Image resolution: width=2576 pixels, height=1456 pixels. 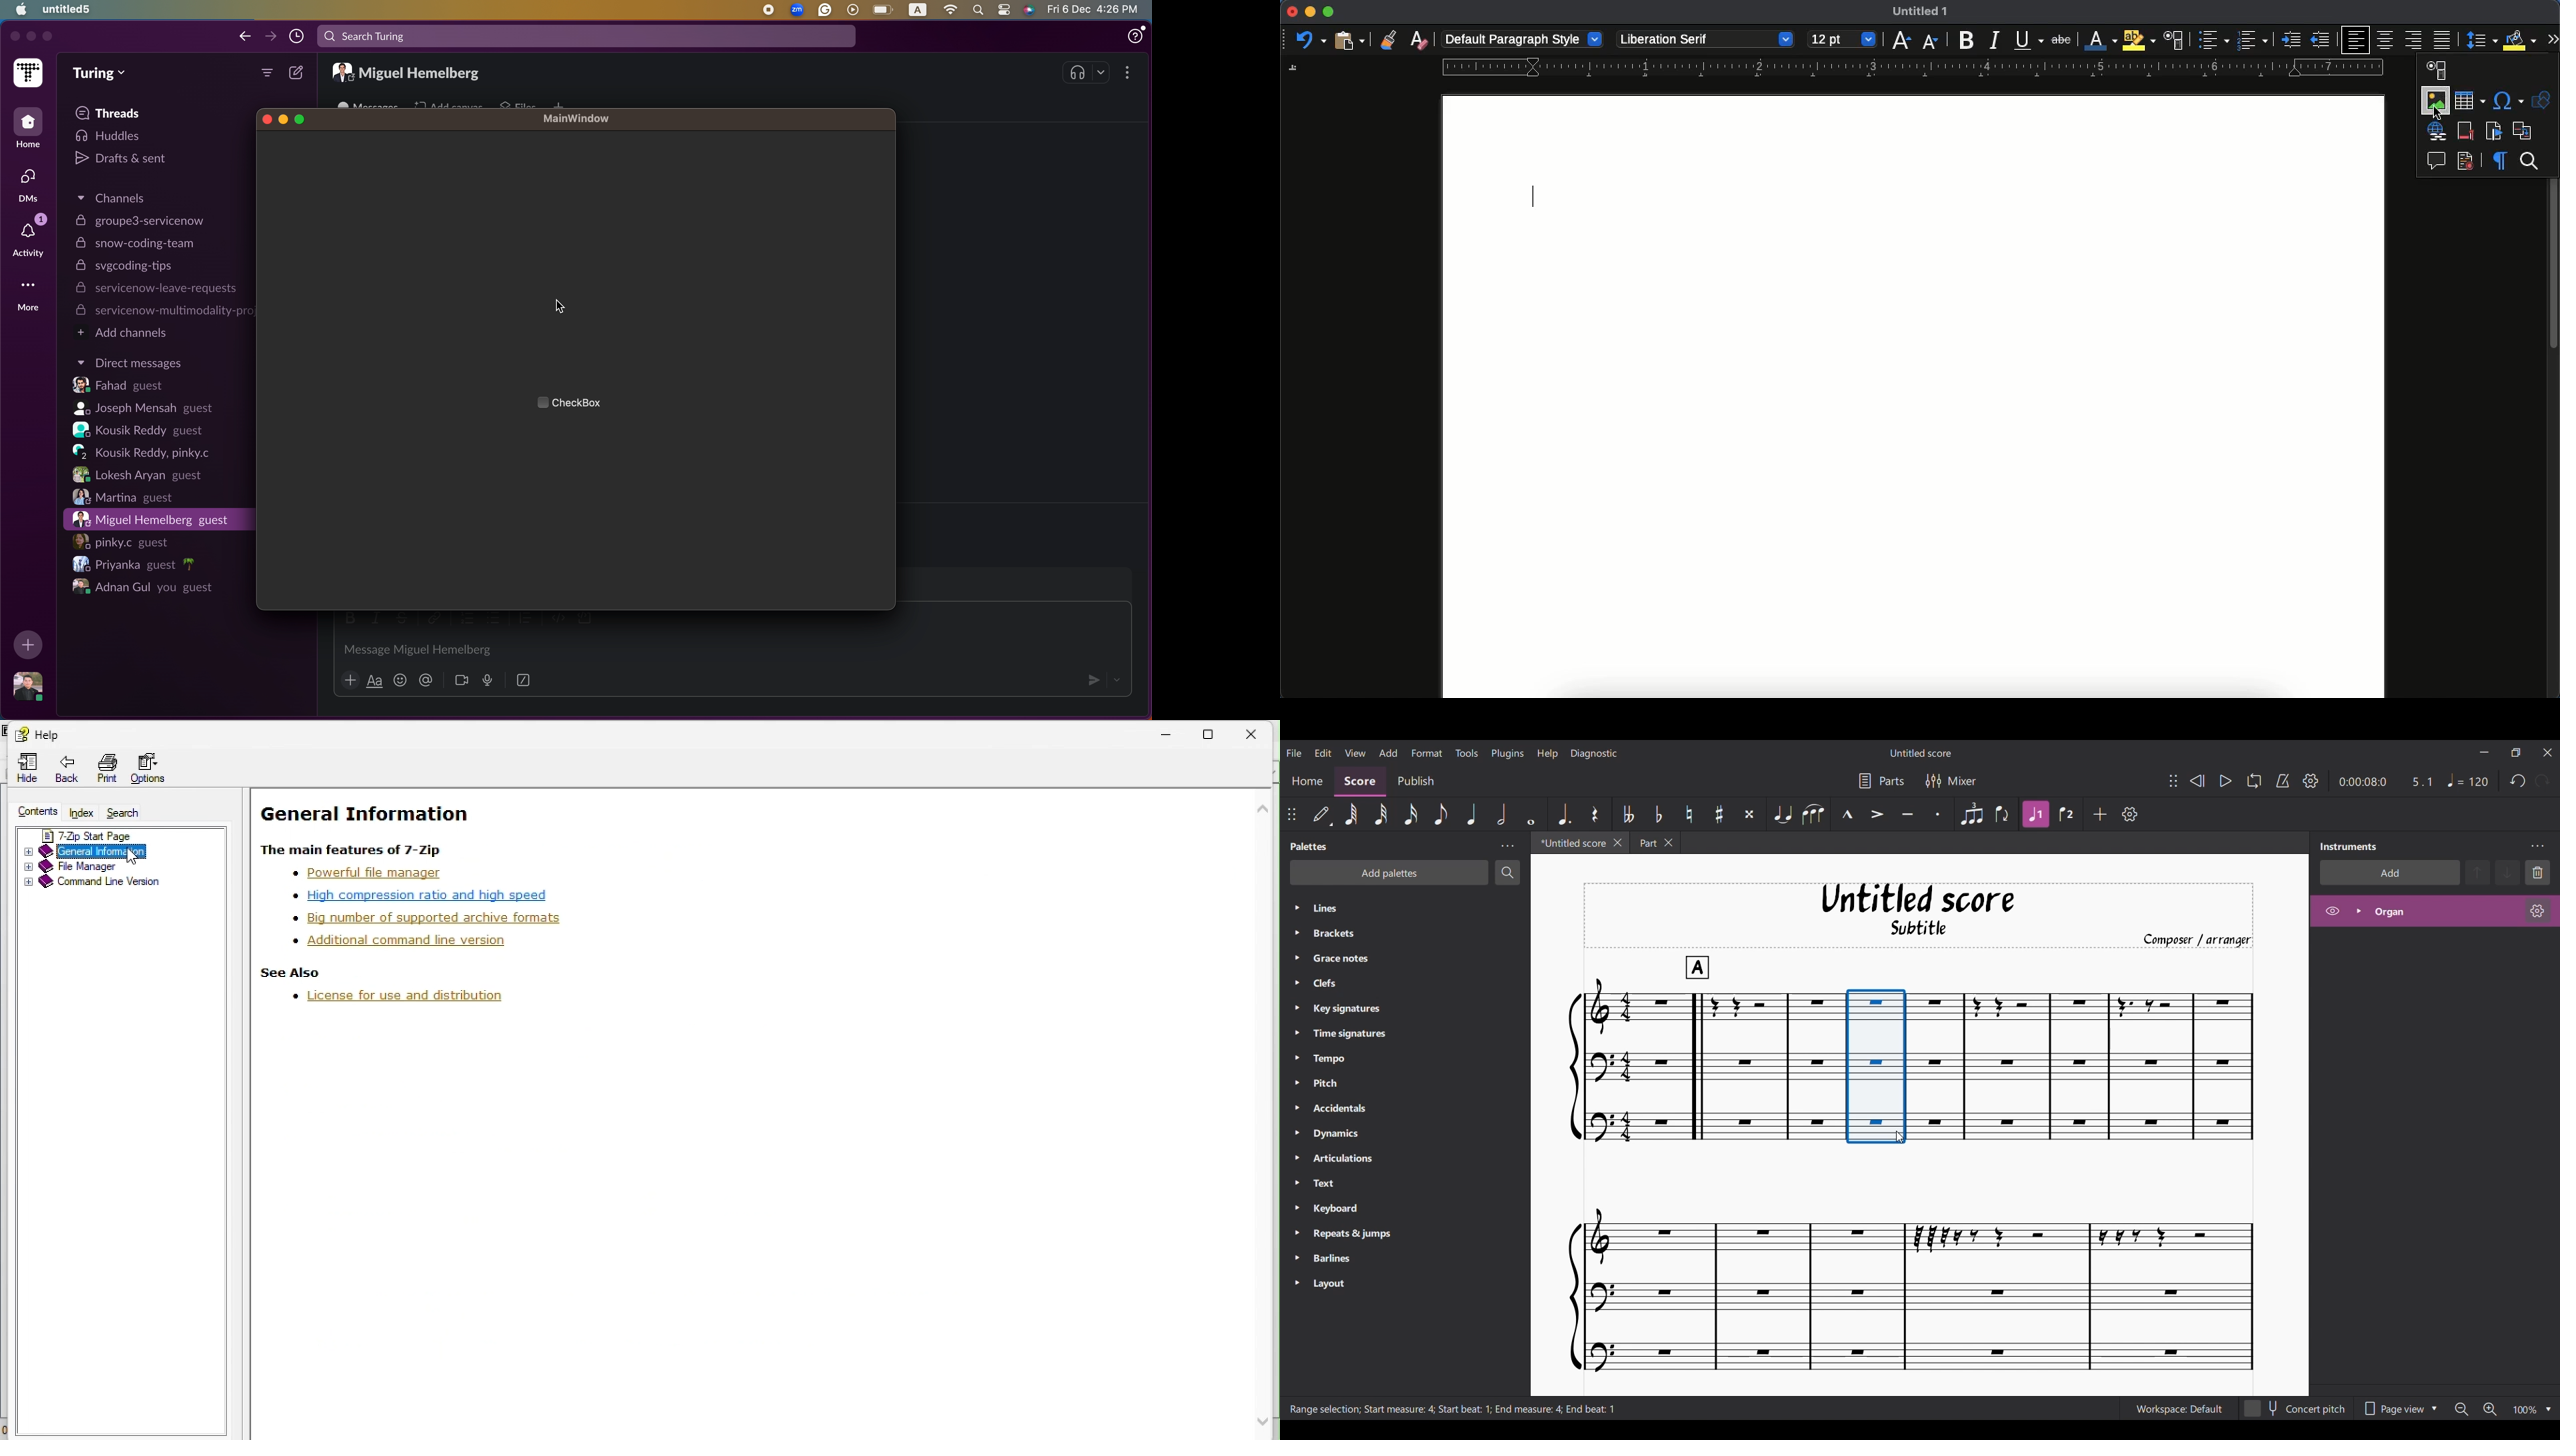 What do you see at coordinates (2003, 815) in the screenshot?
I see `Flip direction` at bounding box center [2003, 815].